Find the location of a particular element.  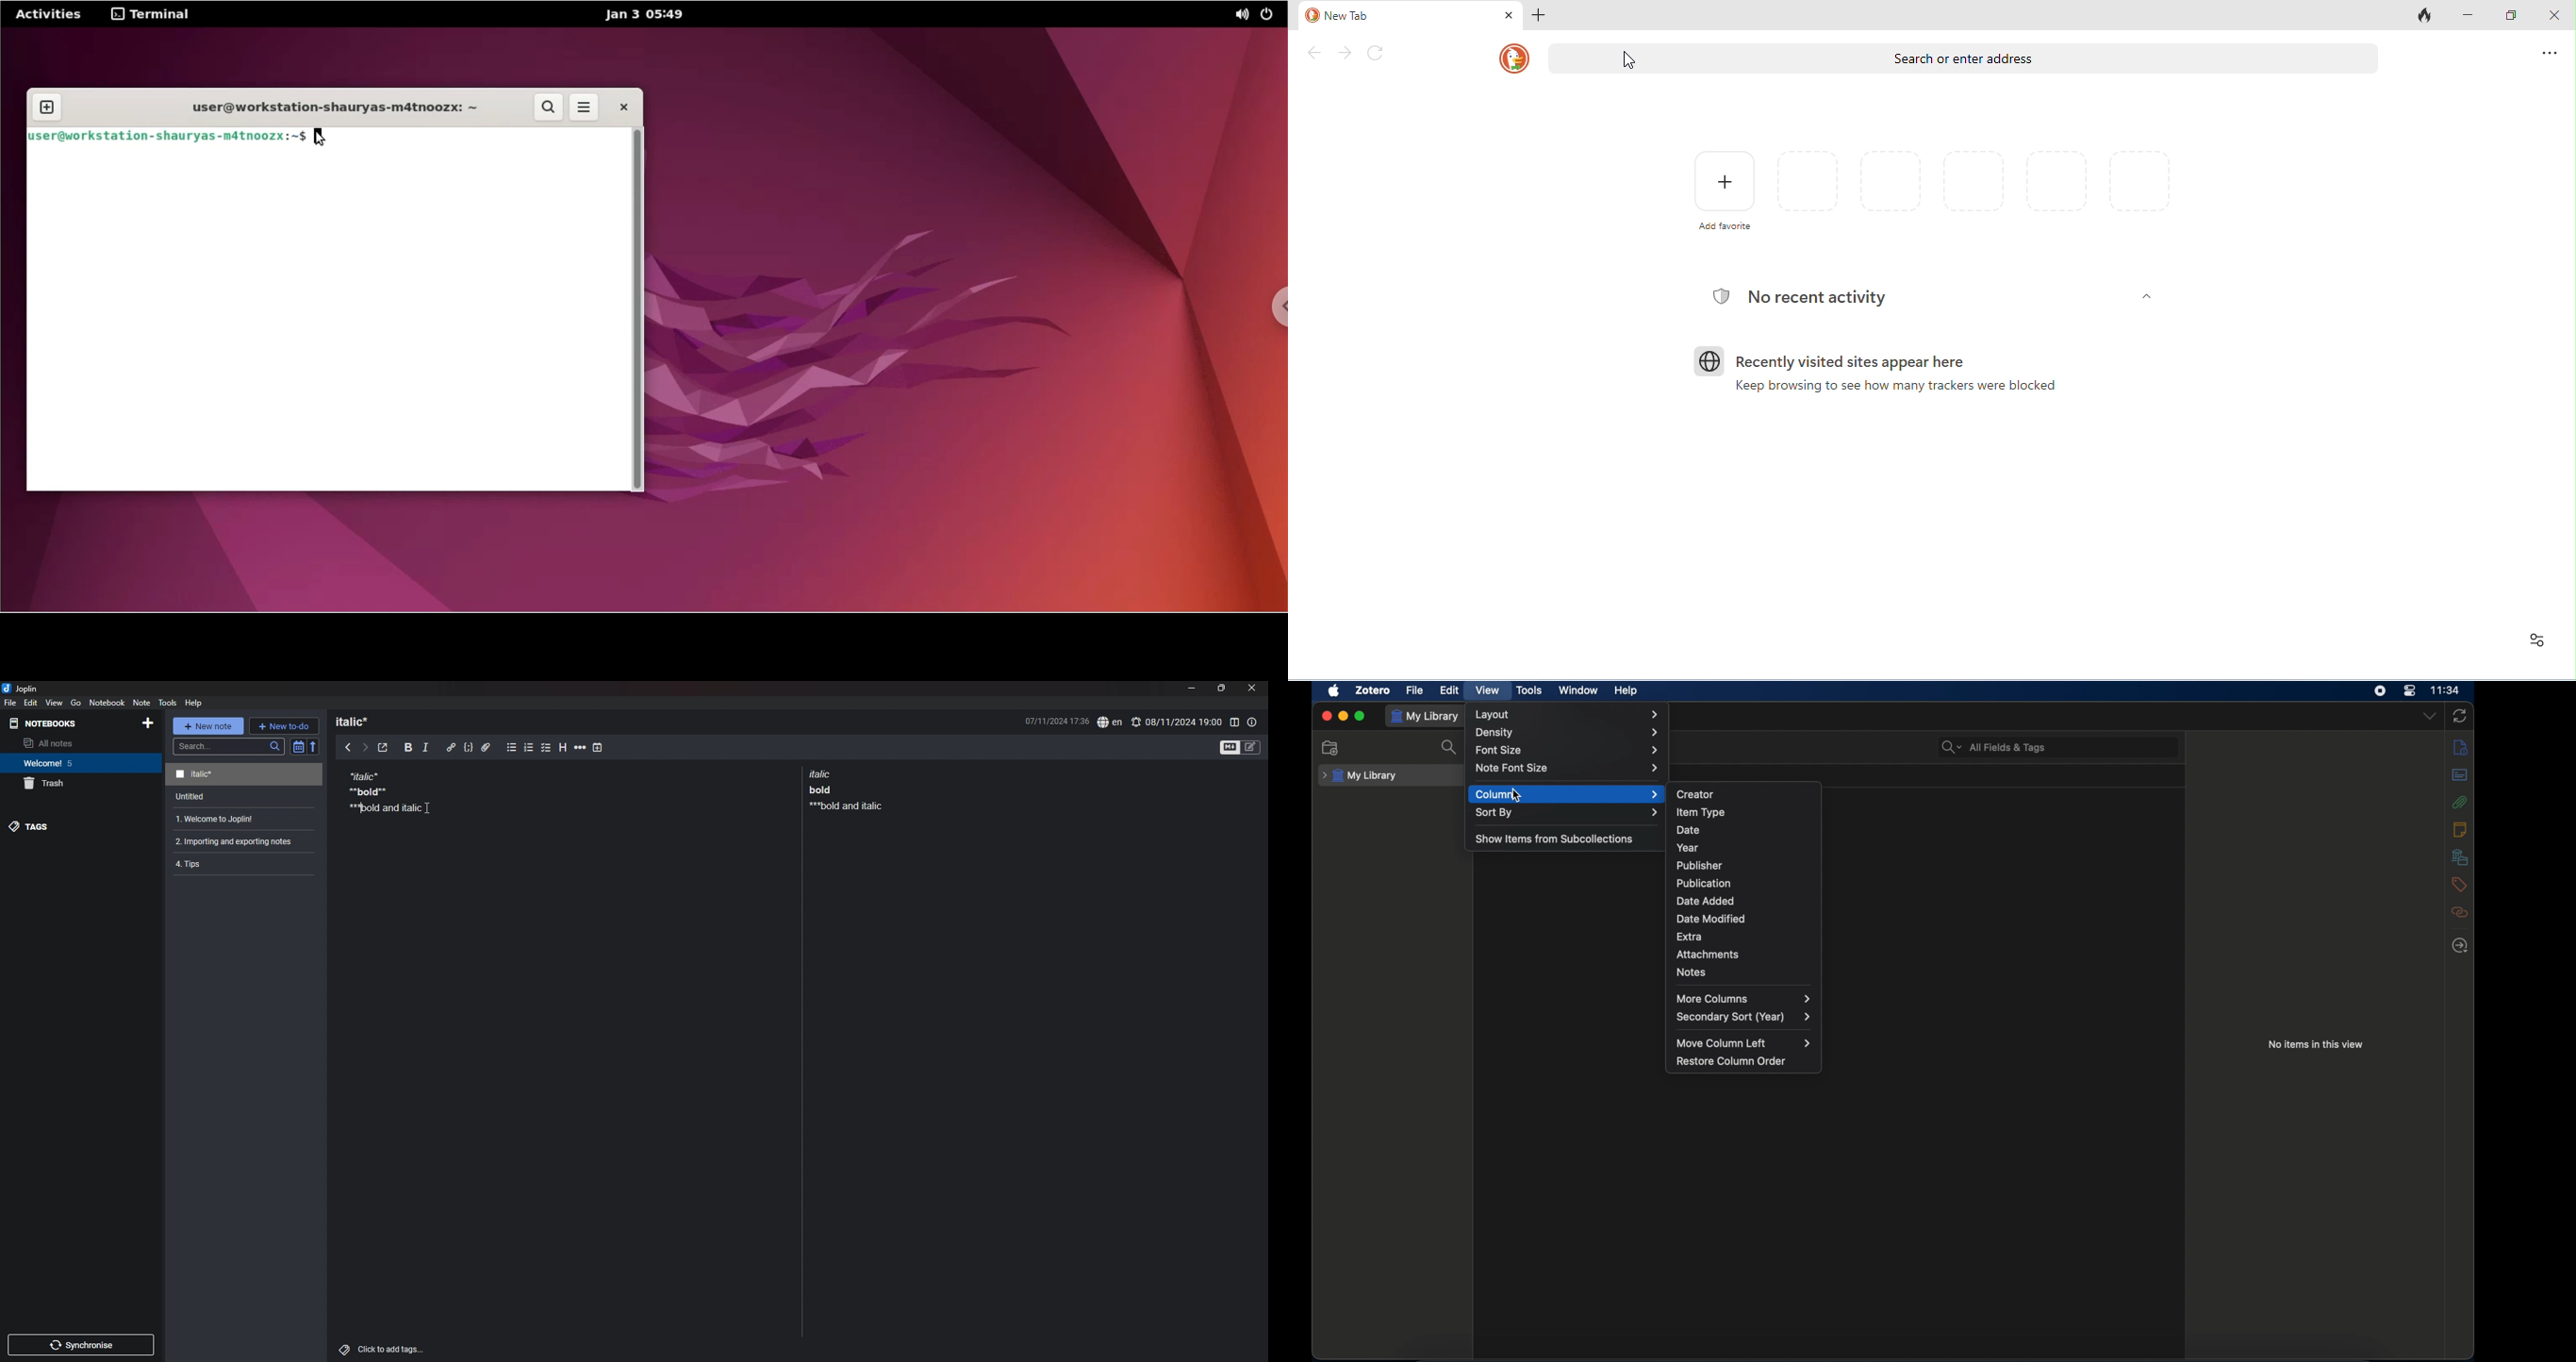

move column left is located at coordinates (1742, 1042).